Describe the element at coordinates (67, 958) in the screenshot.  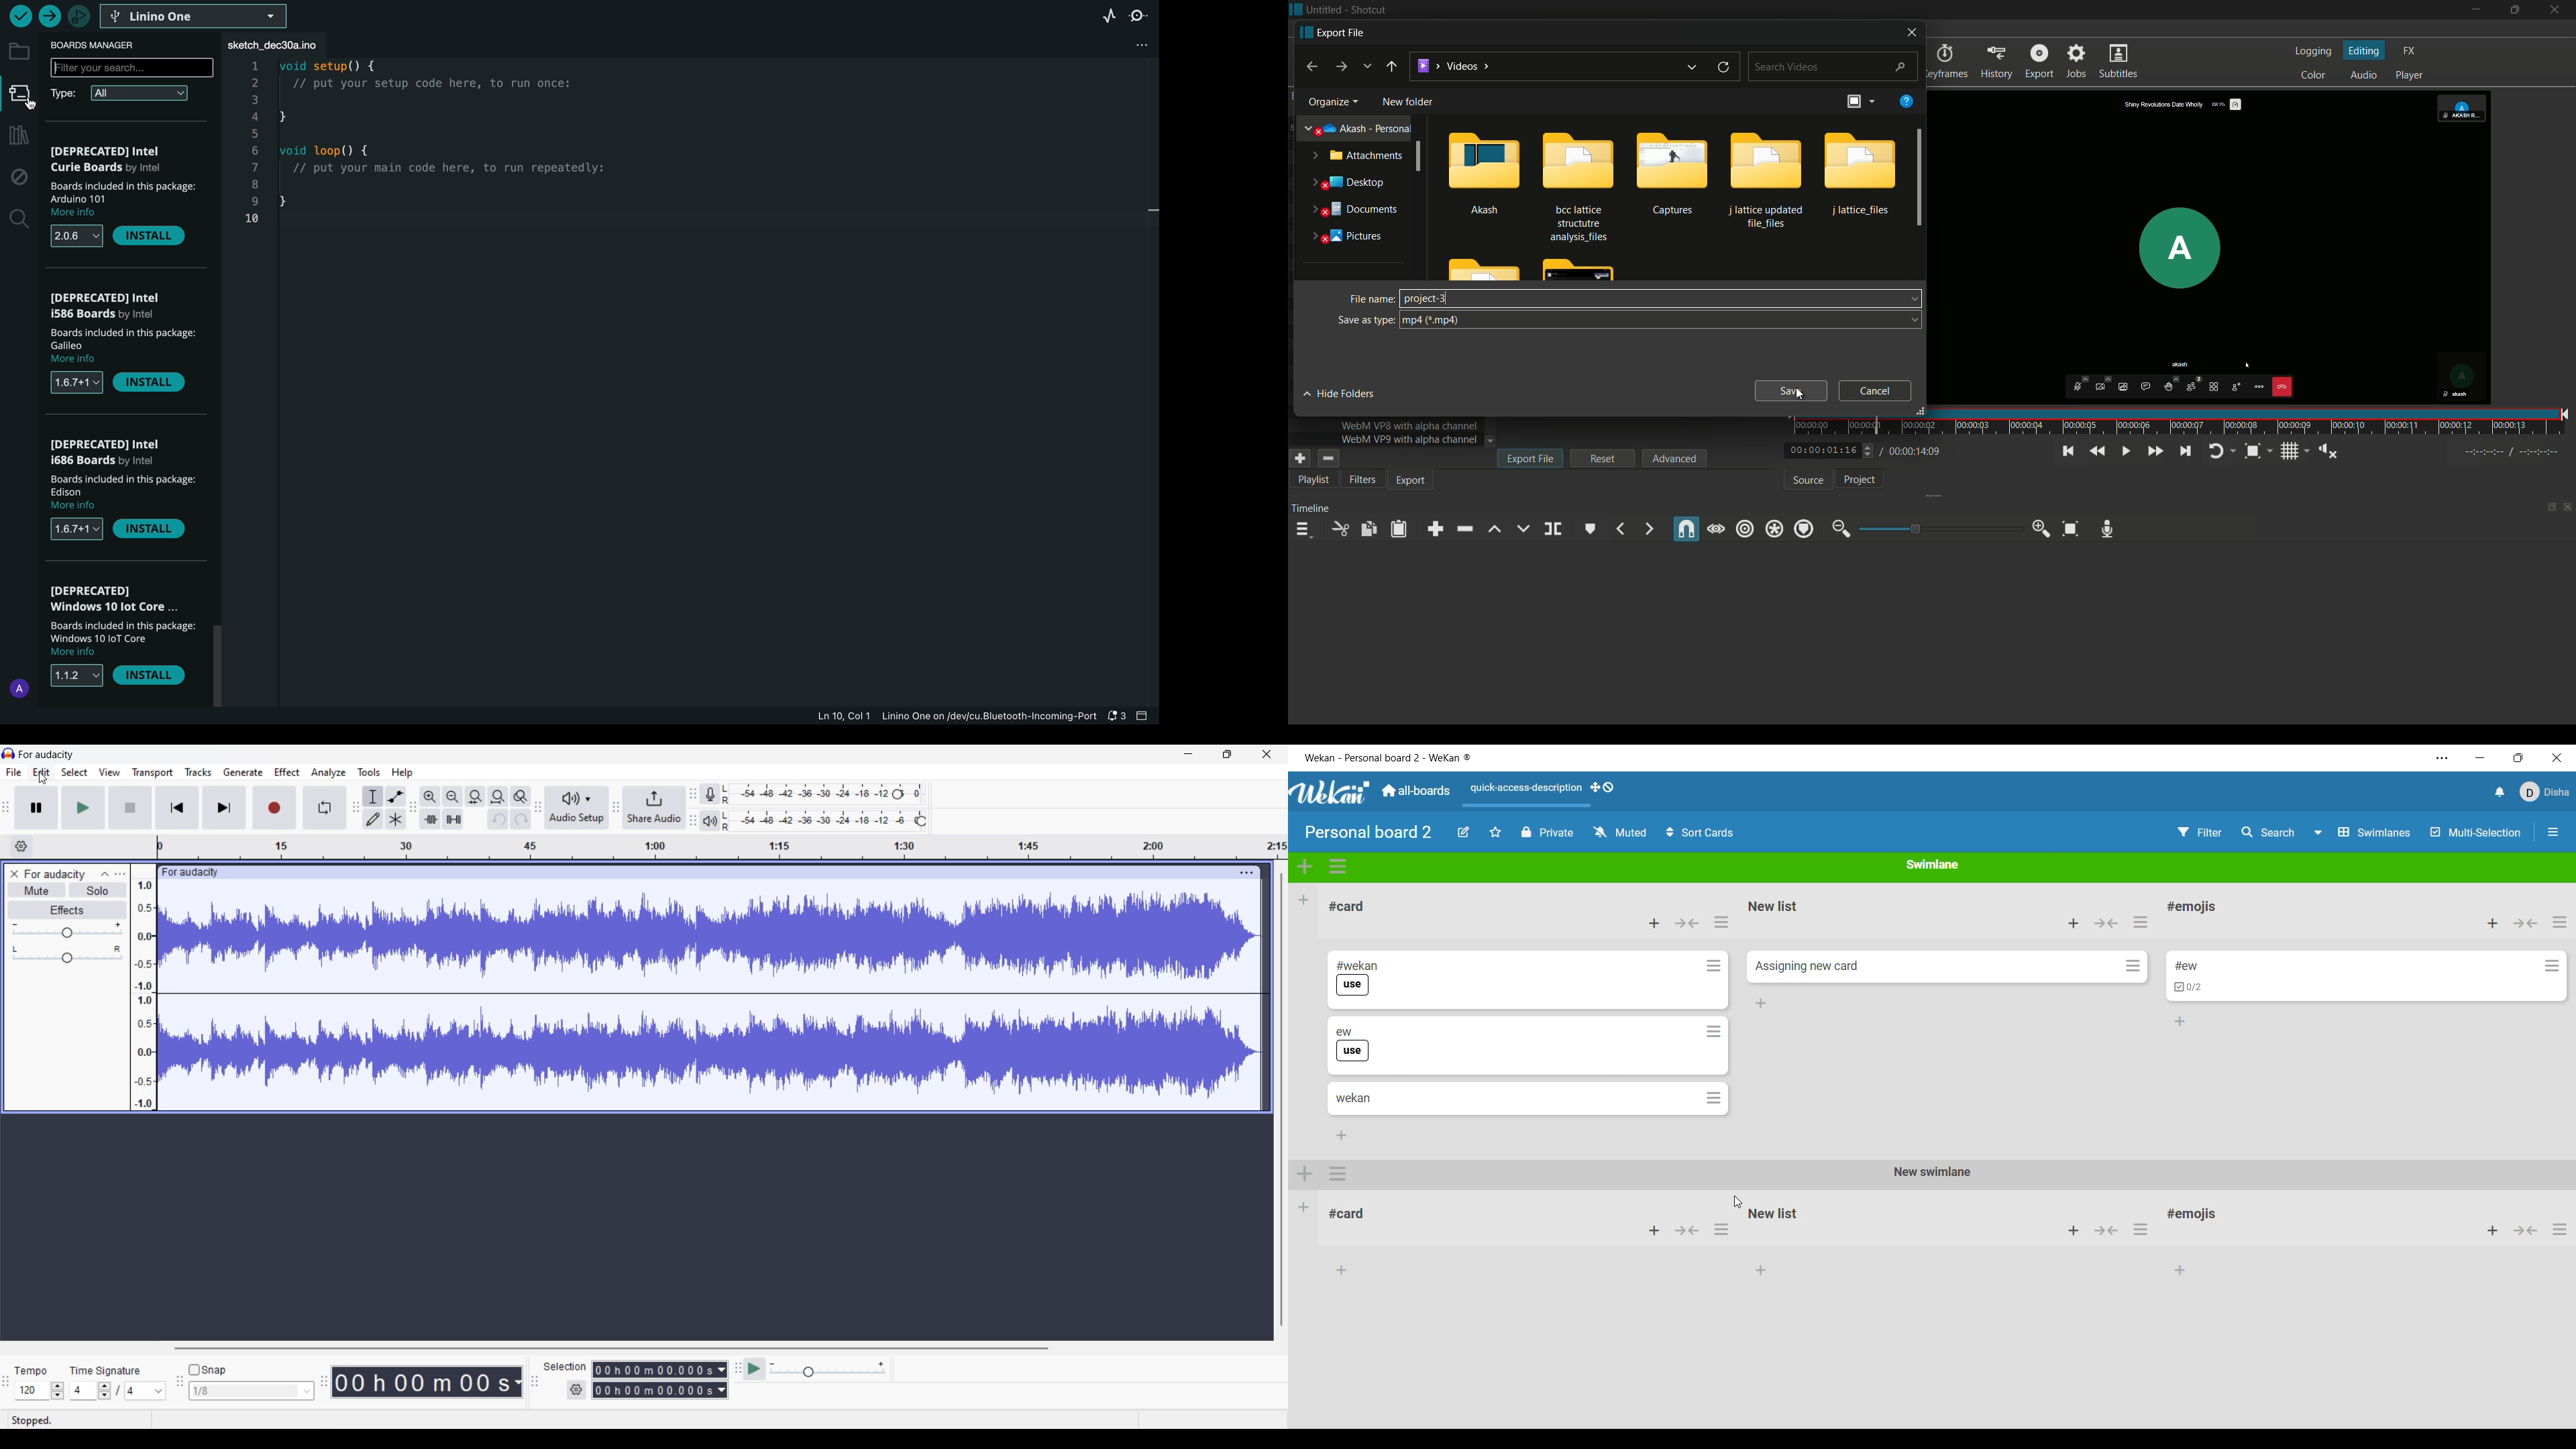
I see `Header to change pan` at that location.